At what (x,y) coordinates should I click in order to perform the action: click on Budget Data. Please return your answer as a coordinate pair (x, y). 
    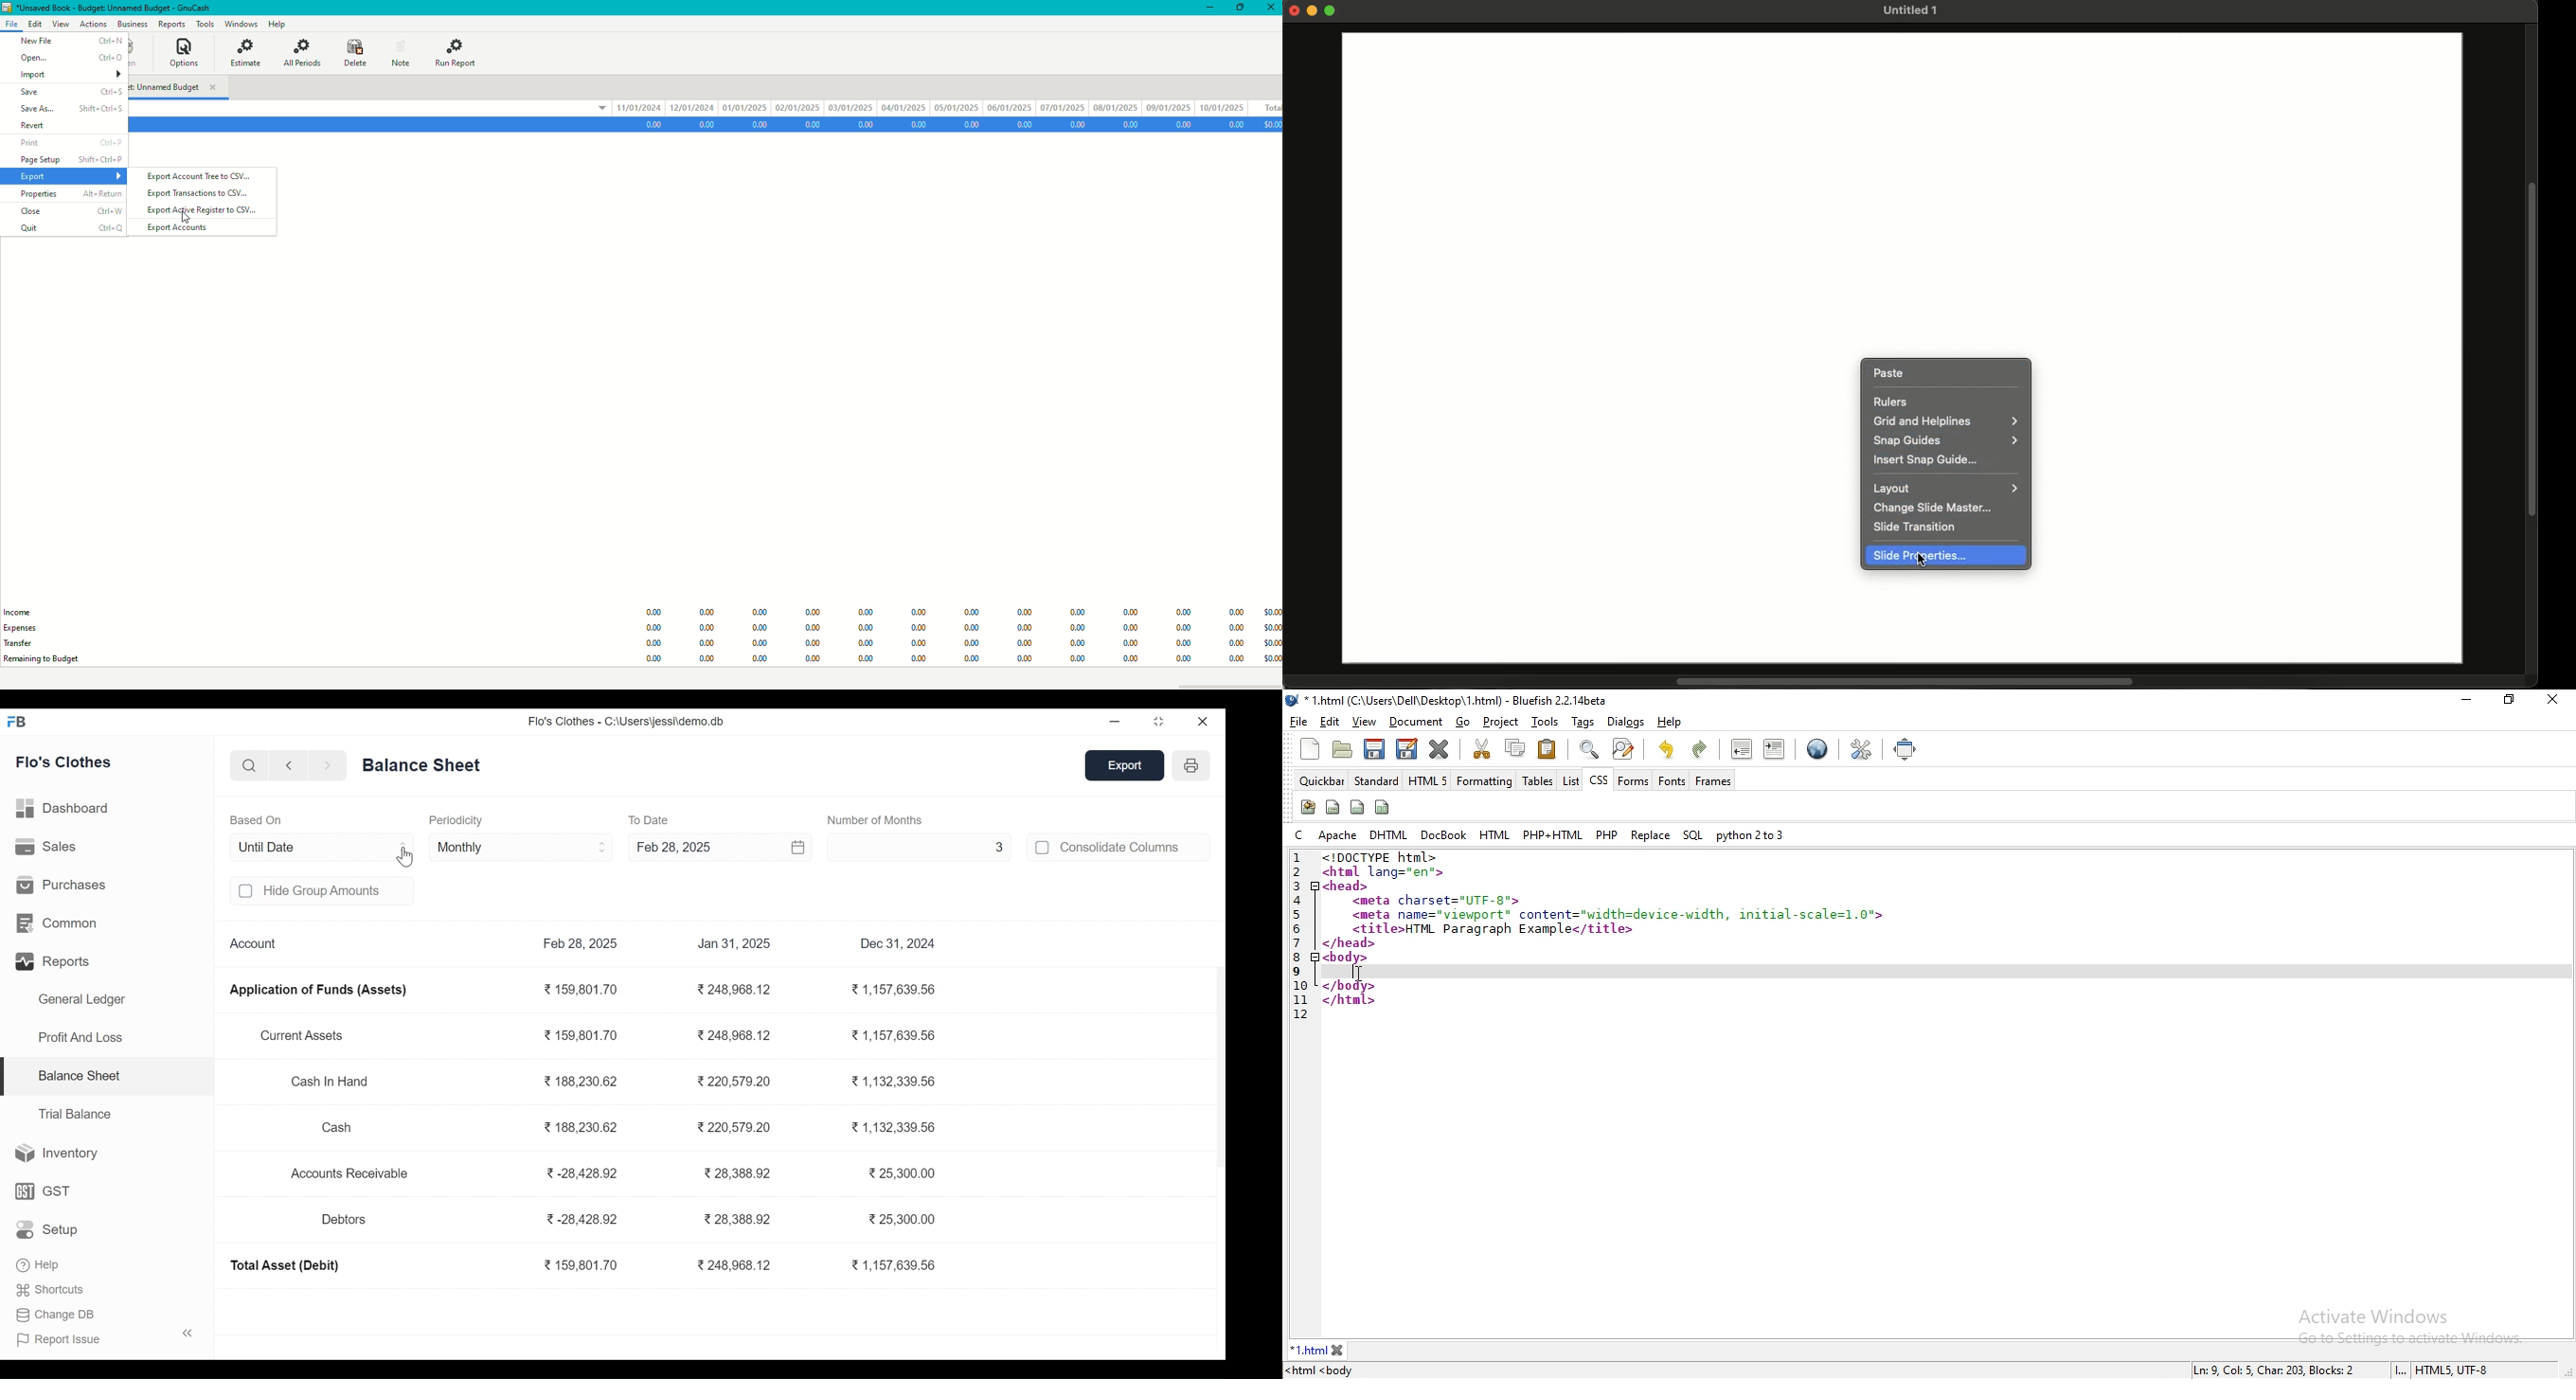
    Looking at the image, I should click on (952, 627).